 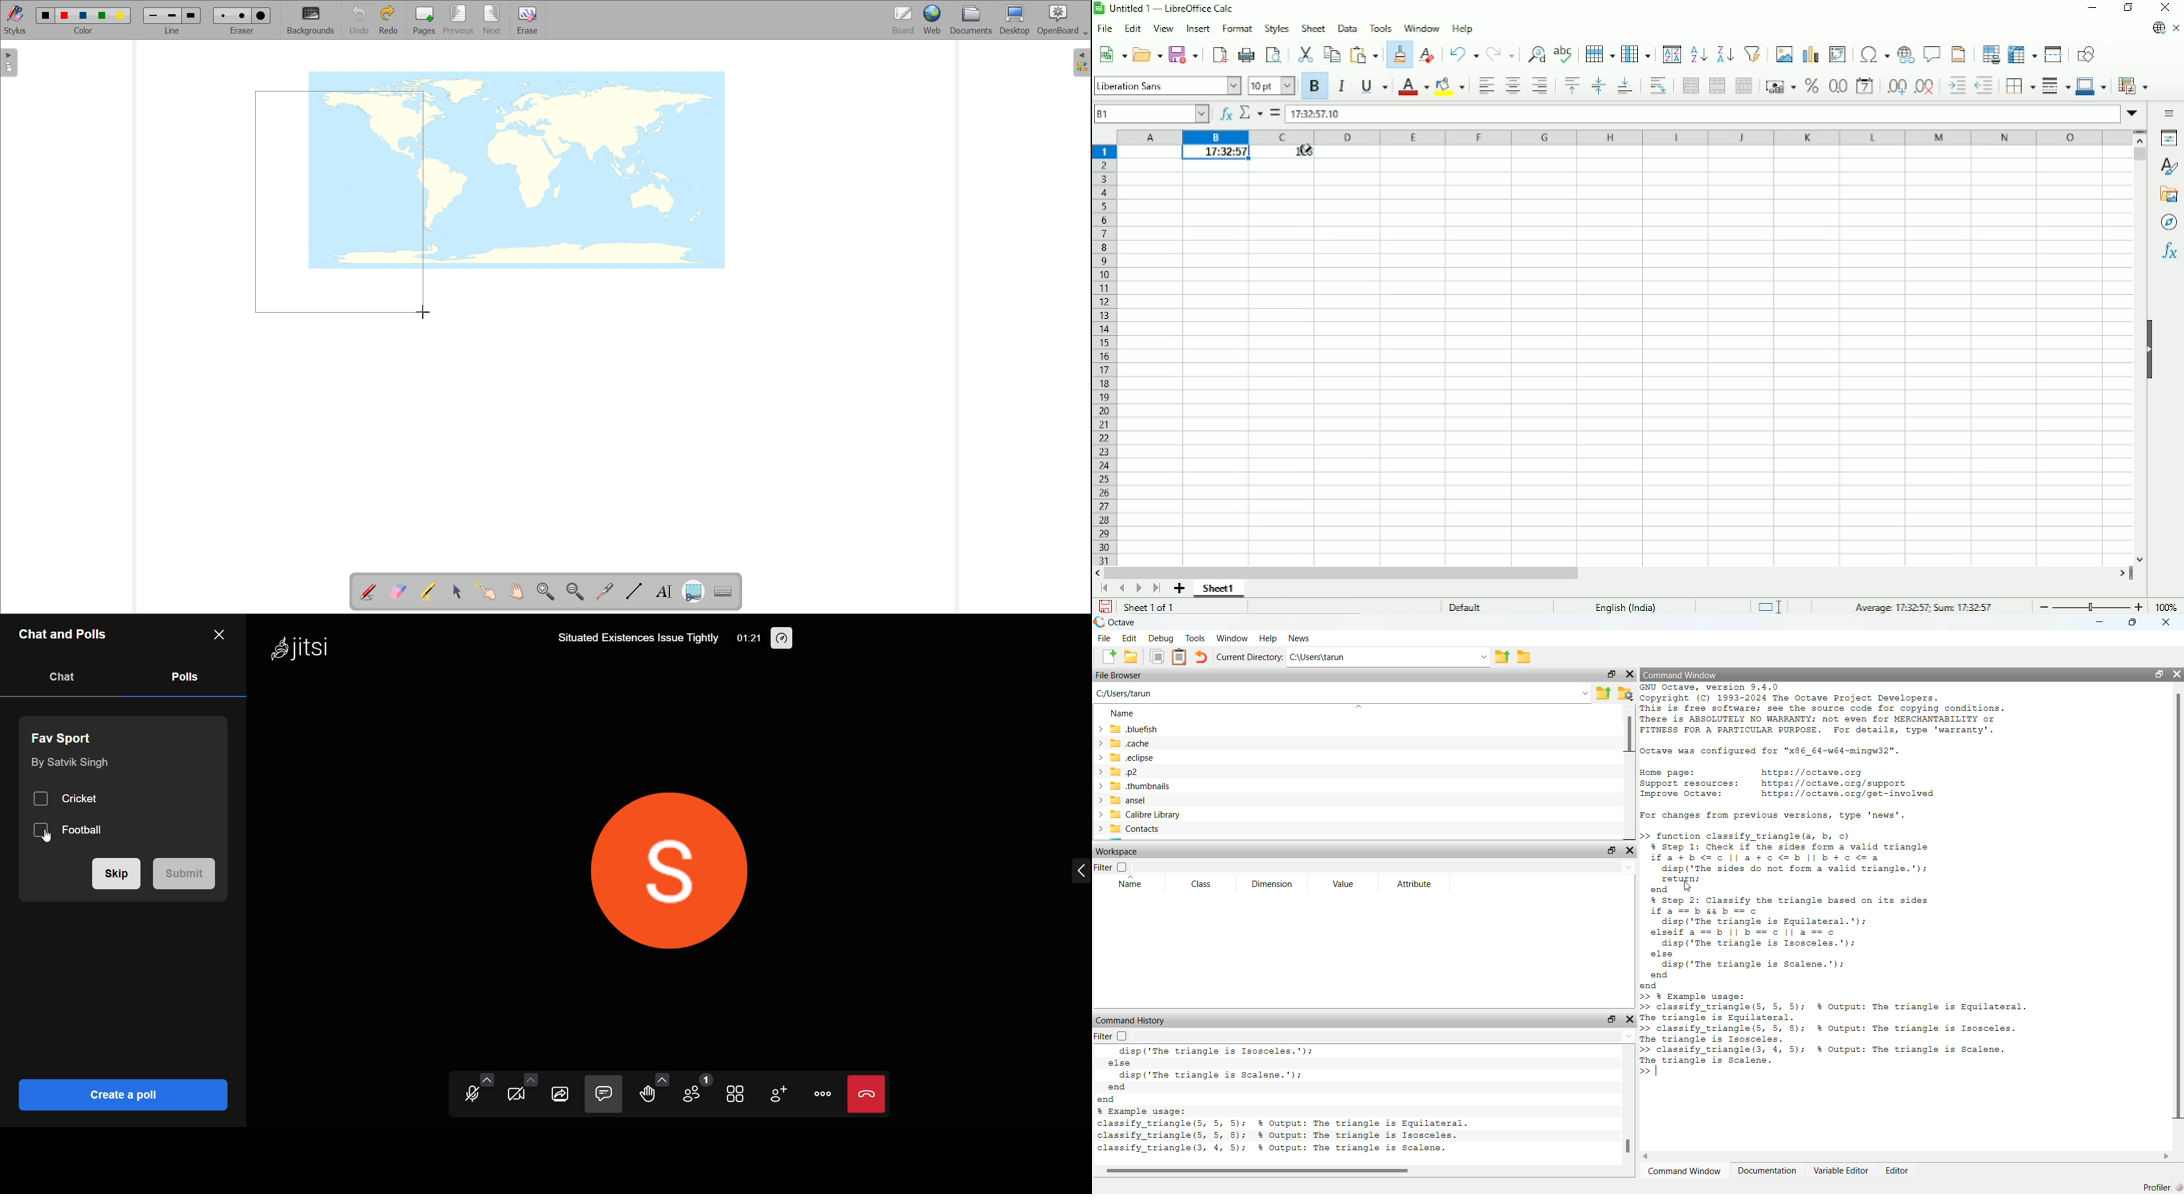 I want to click on Standard selection, so click(x=1768, y=605).